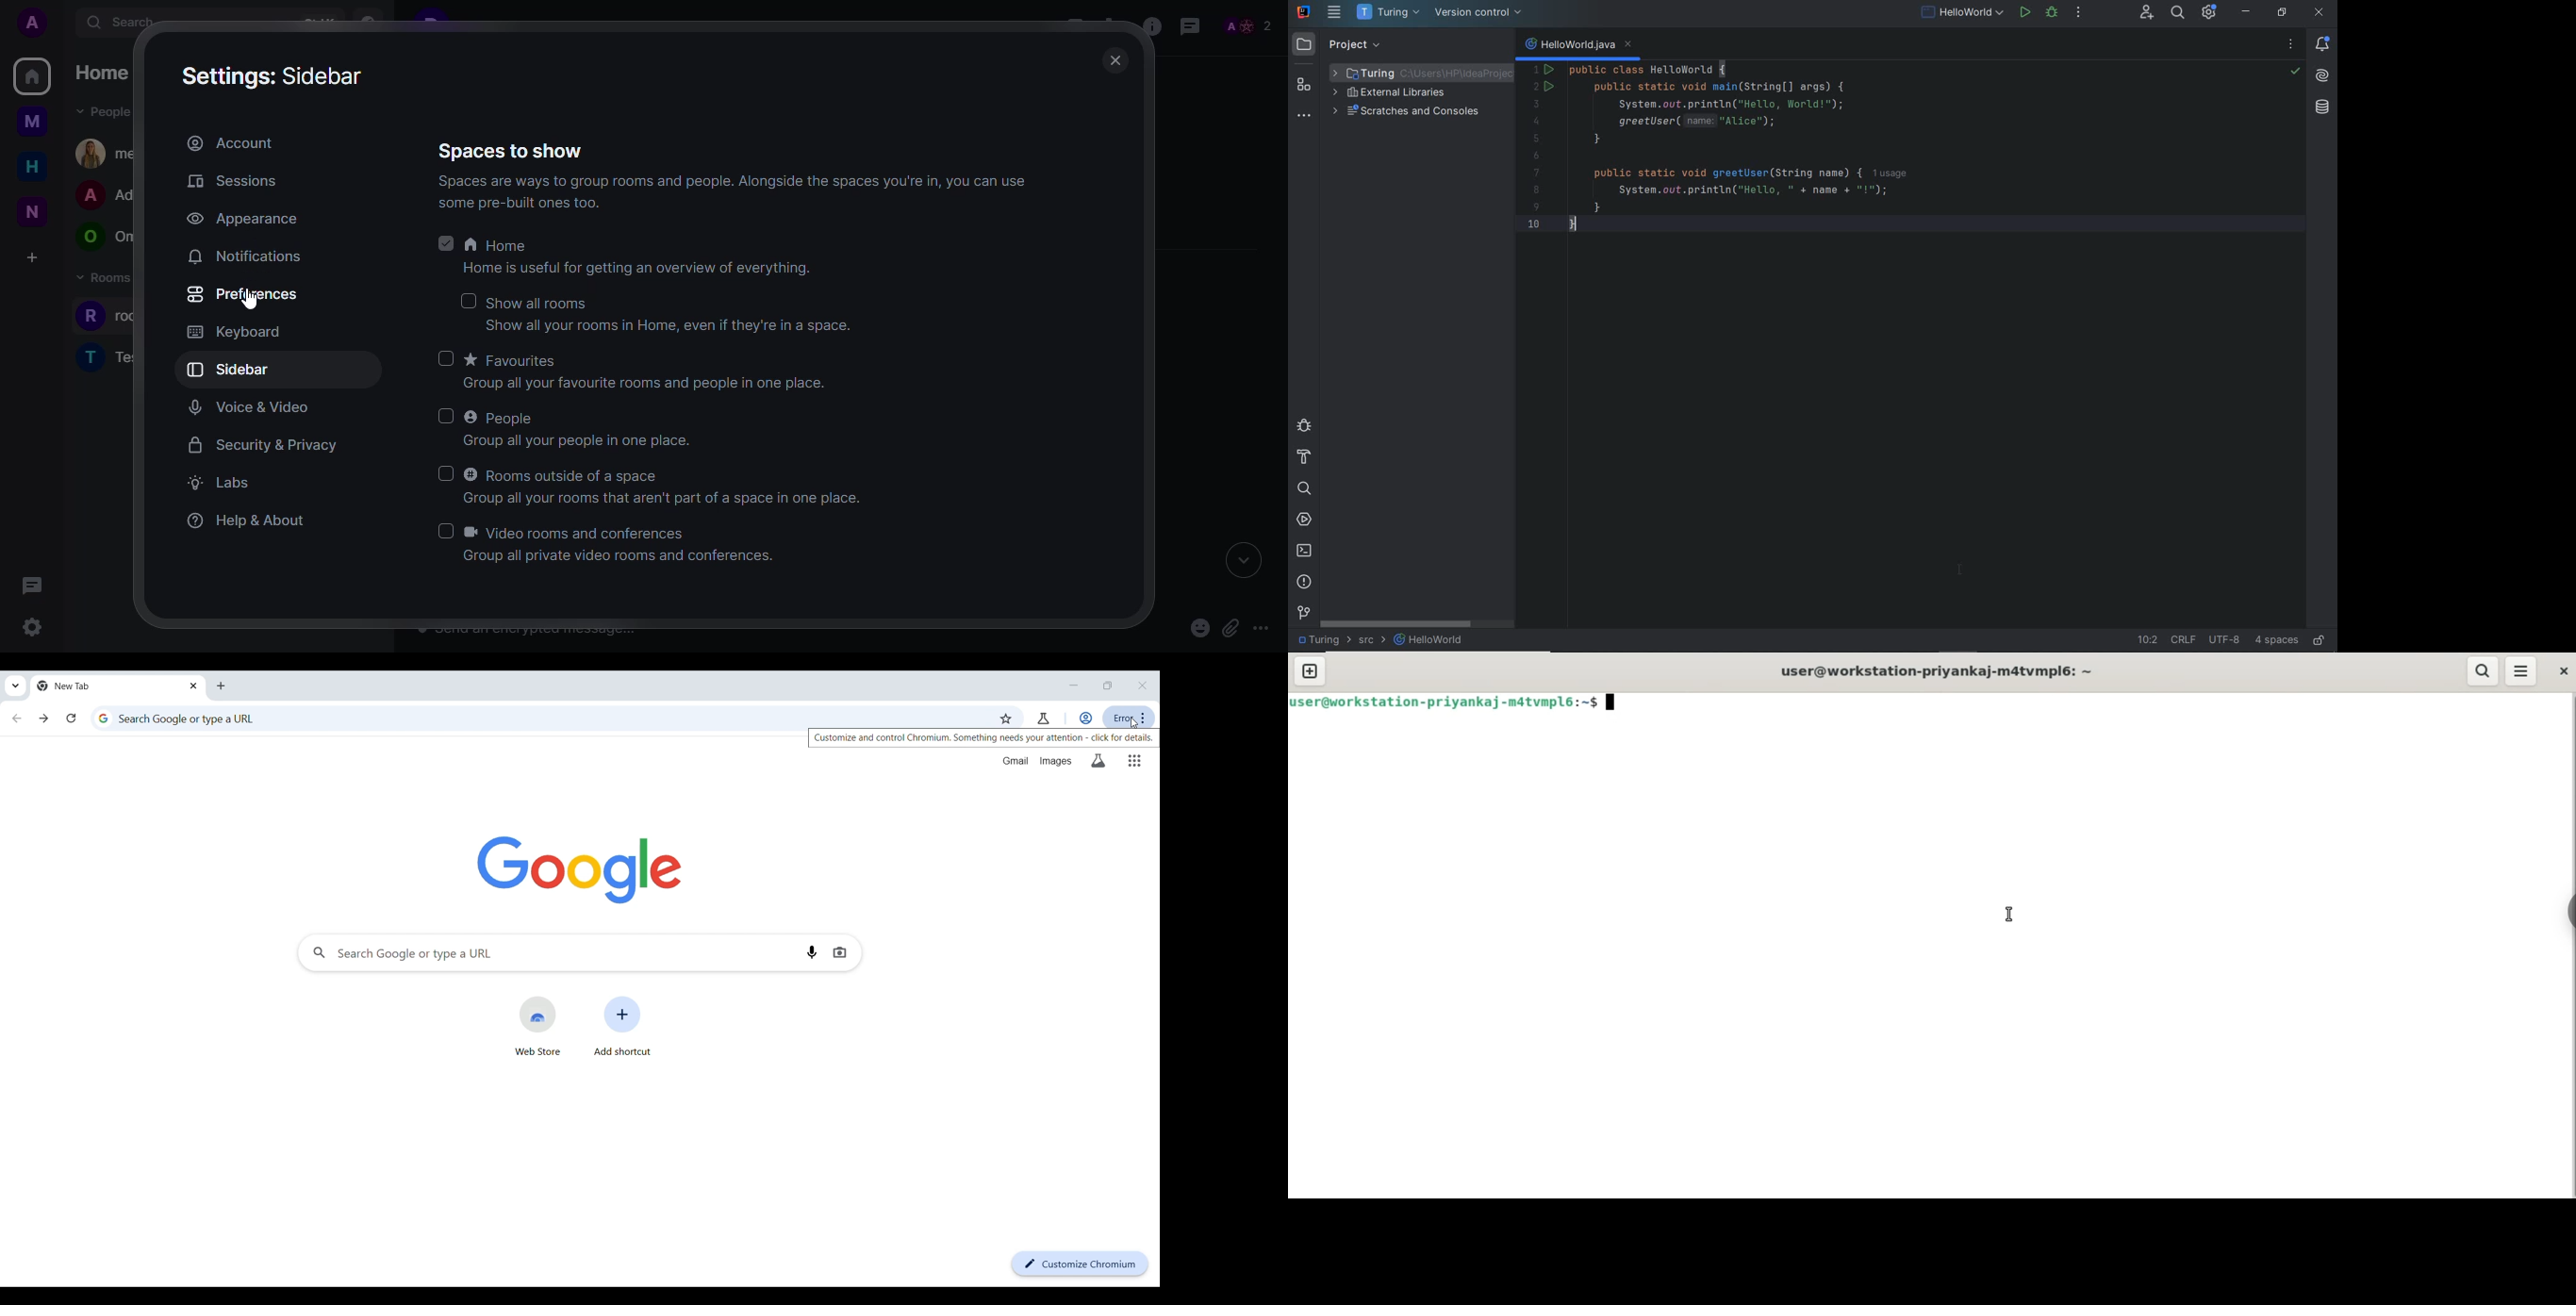 This screenshot has width=2576, height=1316. I want to click on Group all private video rooms and conferences, so click(619, 558).